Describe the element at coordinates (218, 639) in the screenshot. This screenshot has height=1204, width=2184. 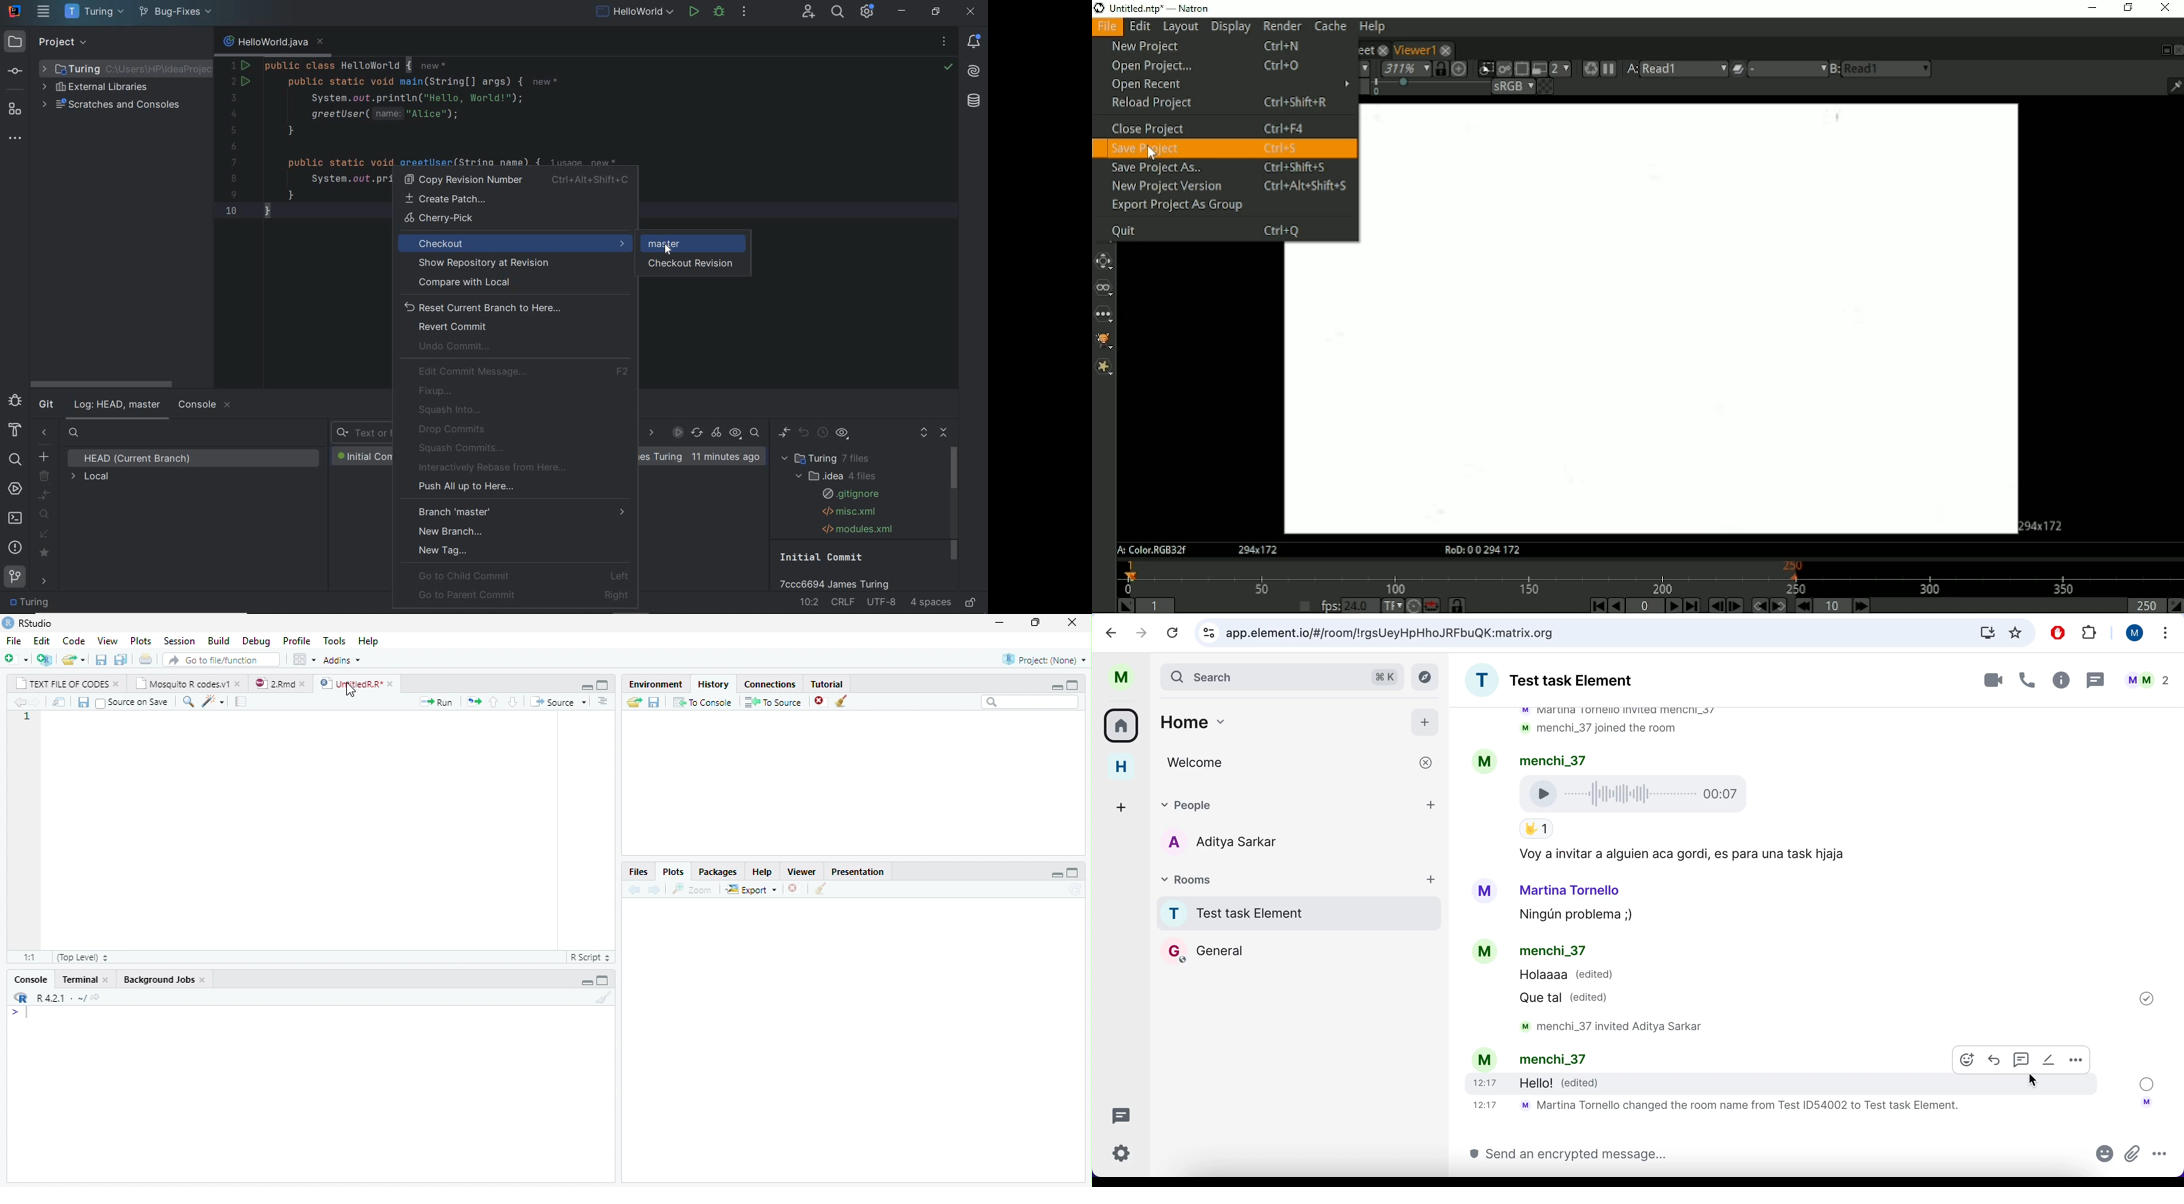
I see `build` at that location.